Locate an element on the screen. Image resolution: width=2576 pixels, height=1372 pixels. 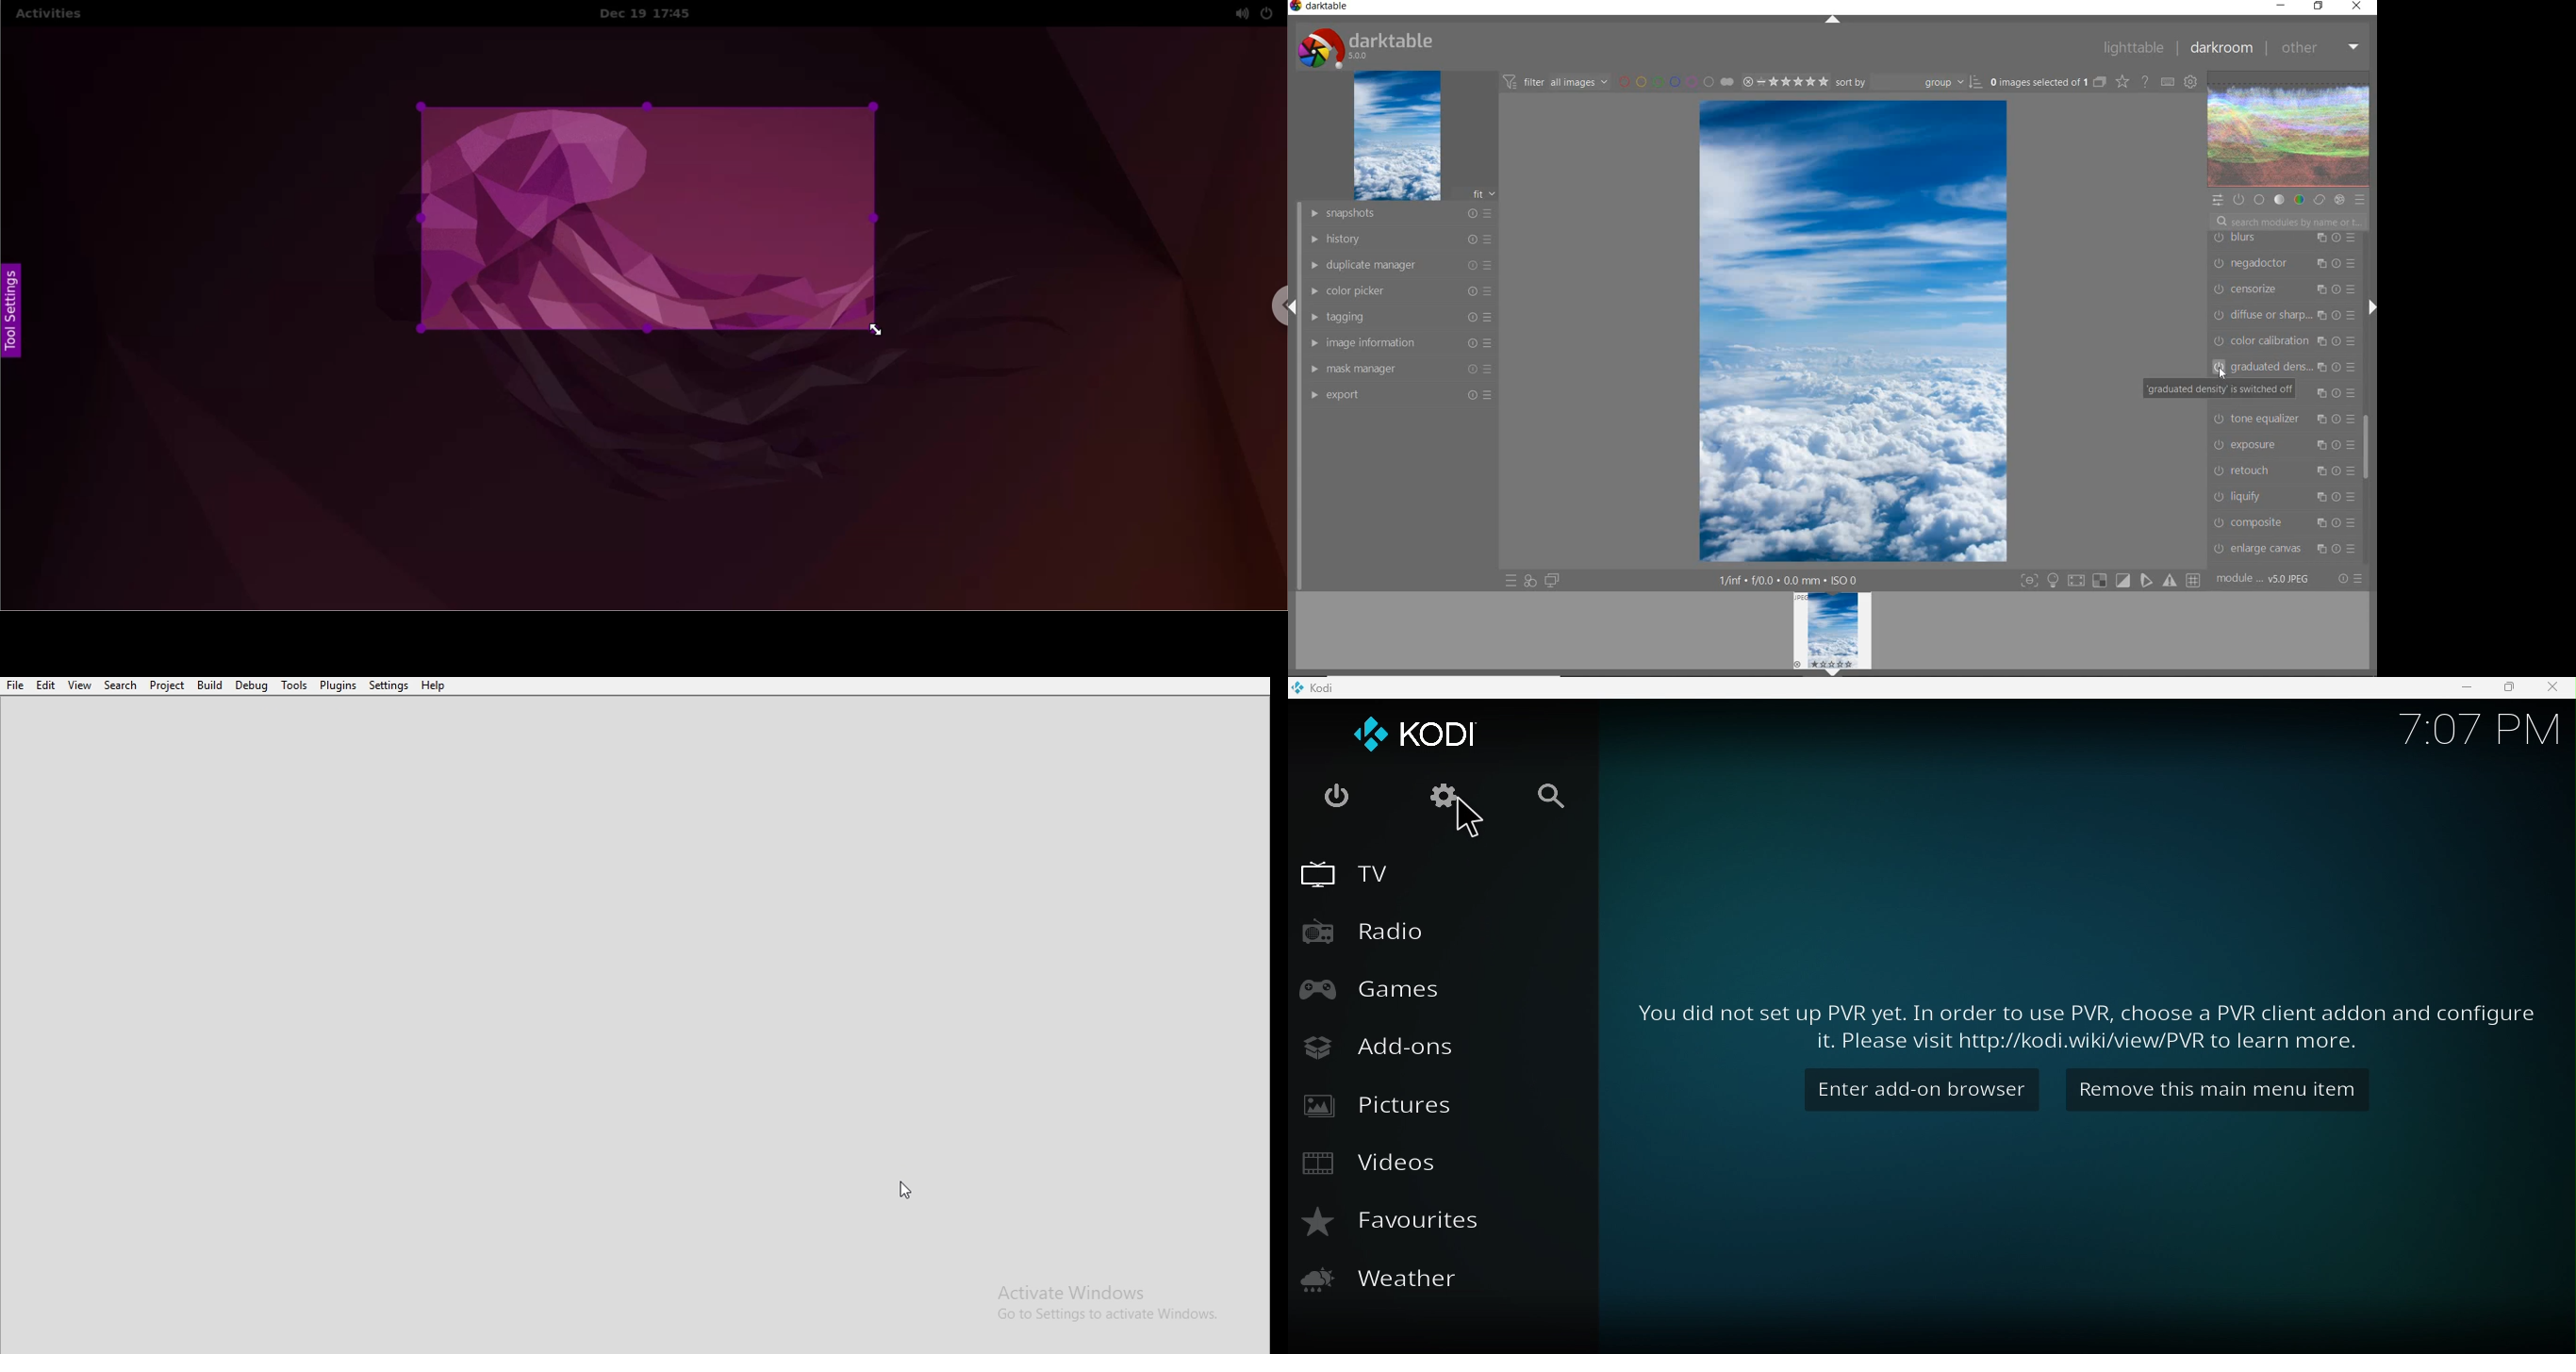
DEFINE KEYBOARD SHORTCUT is located at coordinates (2168, 83).